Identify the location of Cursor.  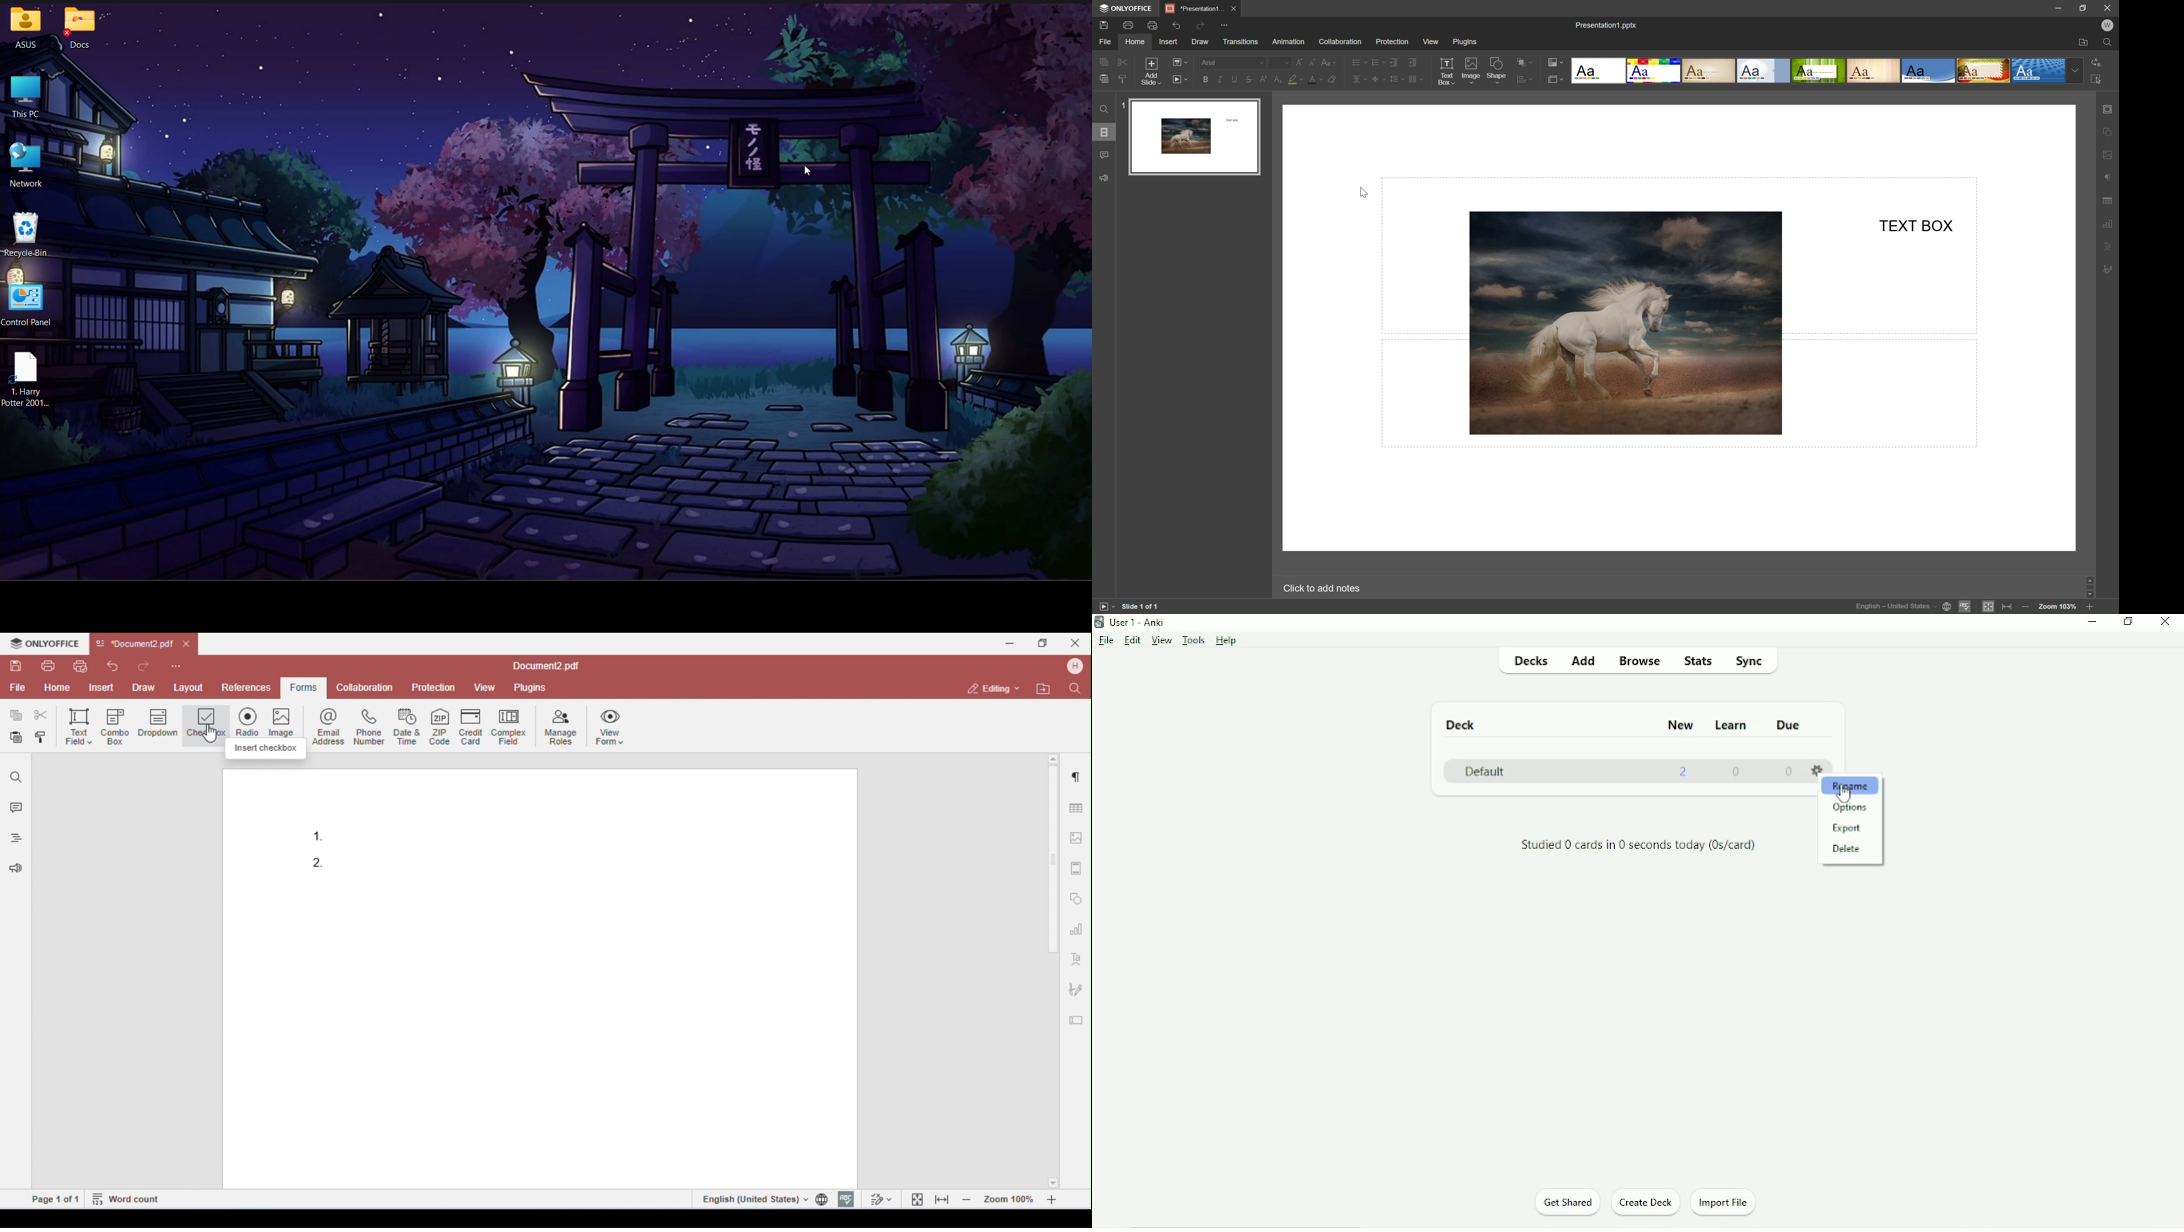
(1845, 796).